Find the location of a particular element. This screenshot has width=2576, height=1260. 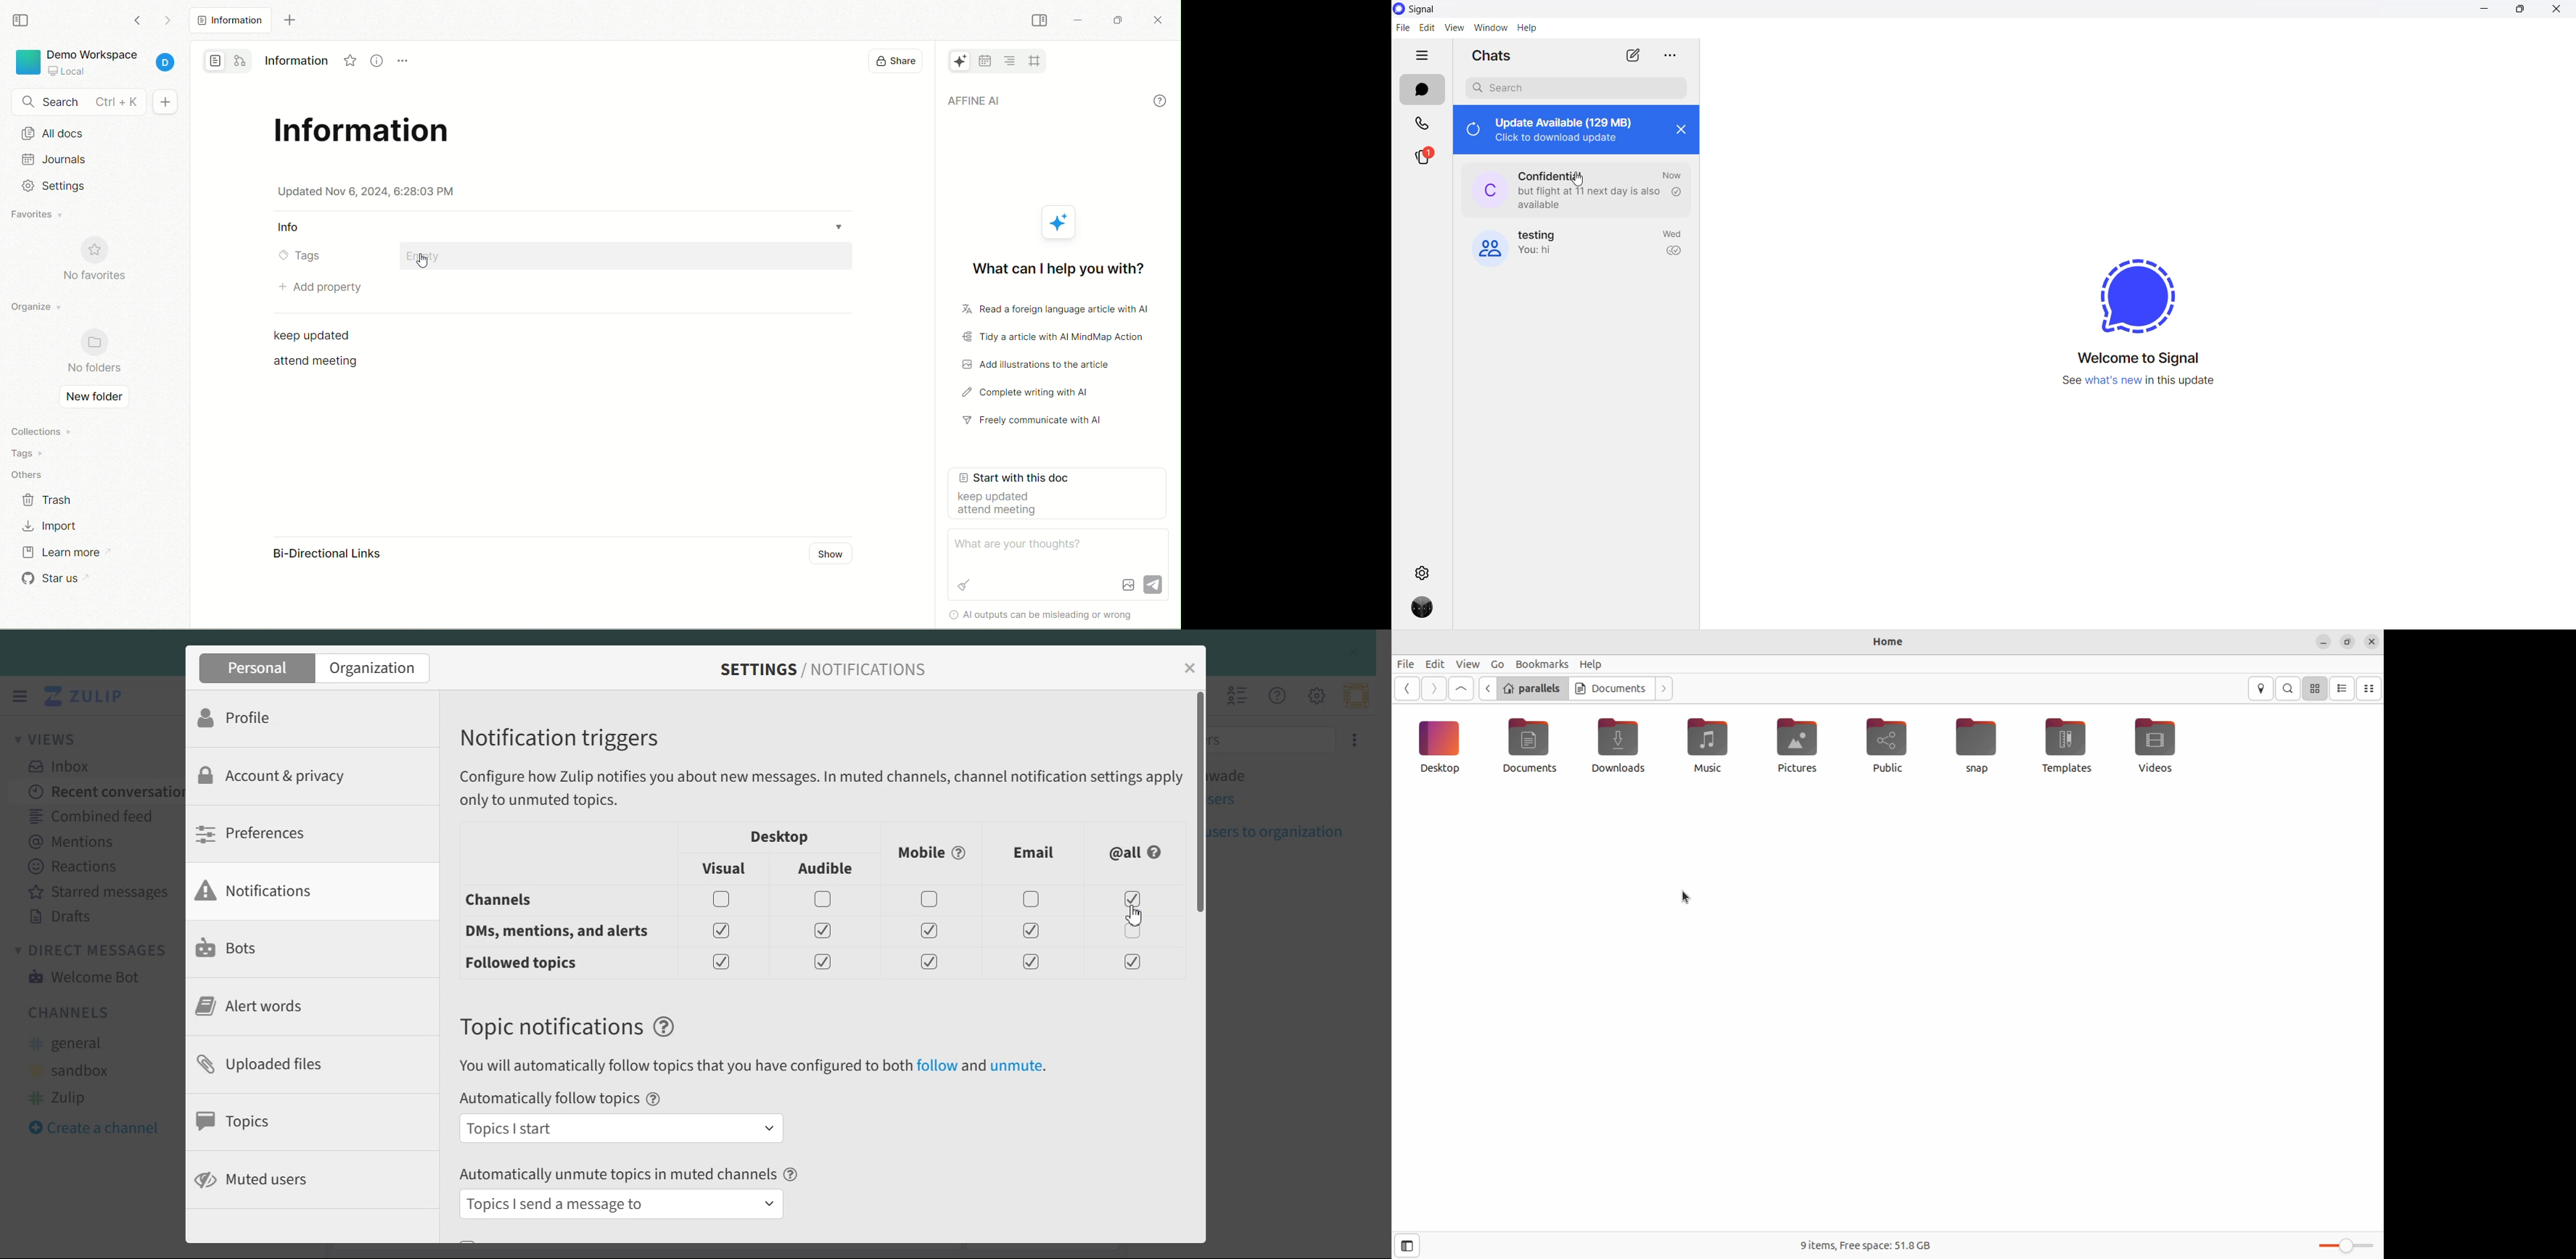

Email is located at coordinates (1034, 853).